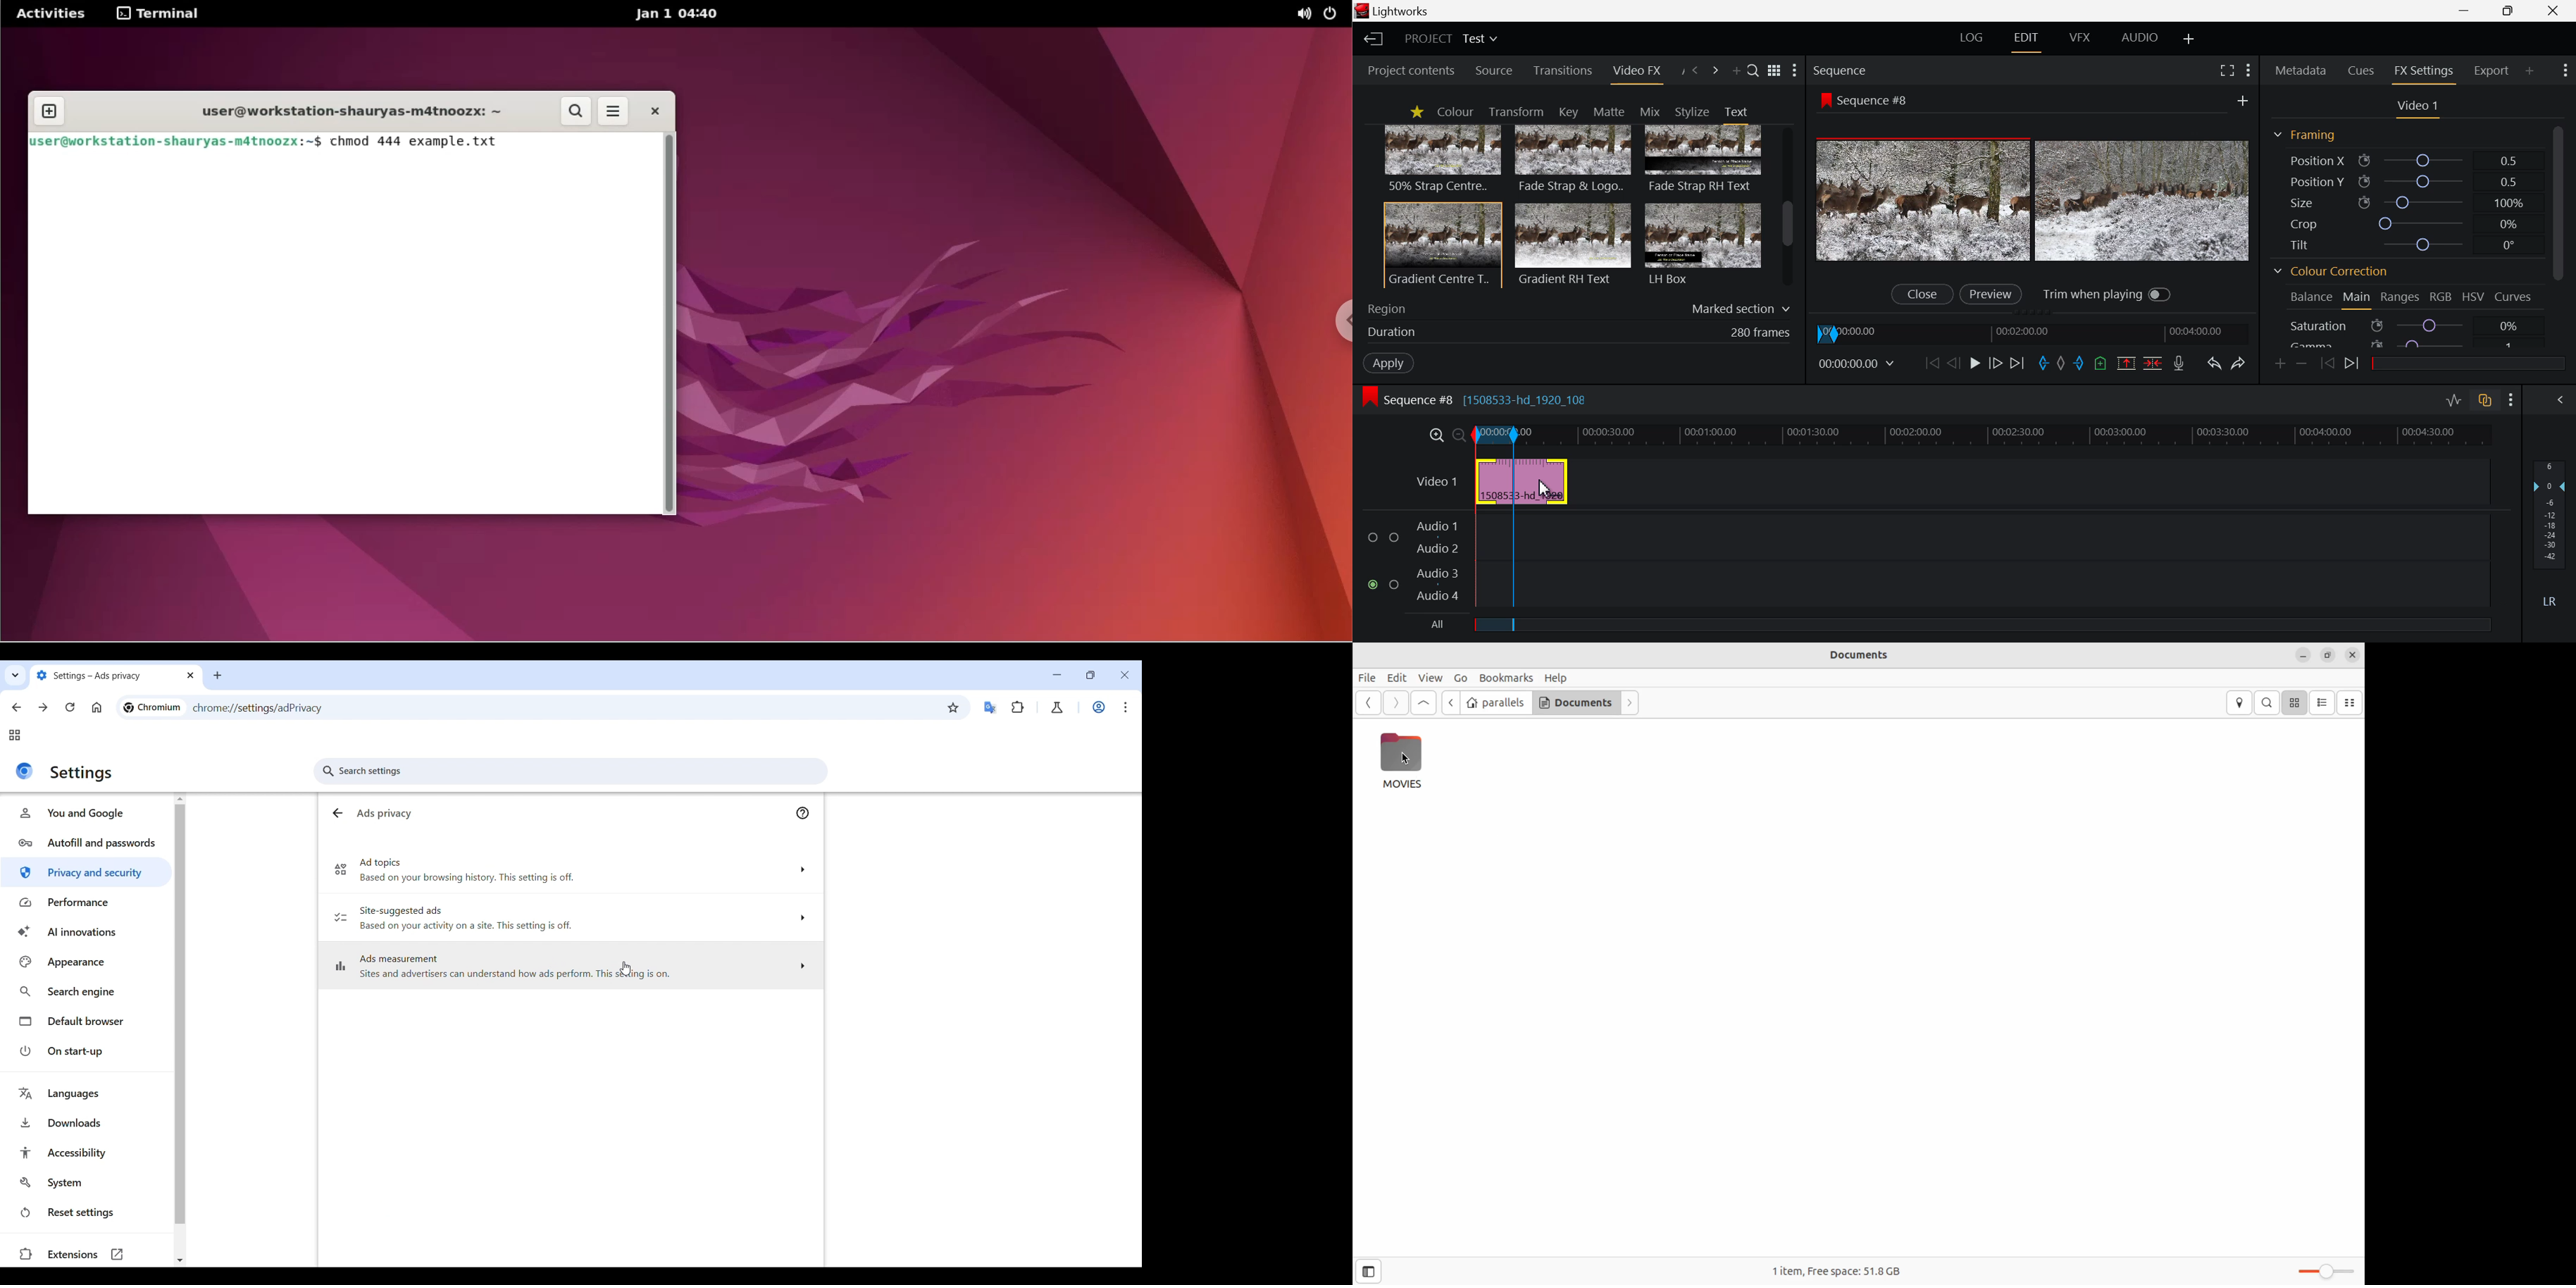 This screenshot has width=2576, height=1288. What do you see at coordinates (1428, 627) in the screenshot?
I see `All` at bounding box center [1428, 627].